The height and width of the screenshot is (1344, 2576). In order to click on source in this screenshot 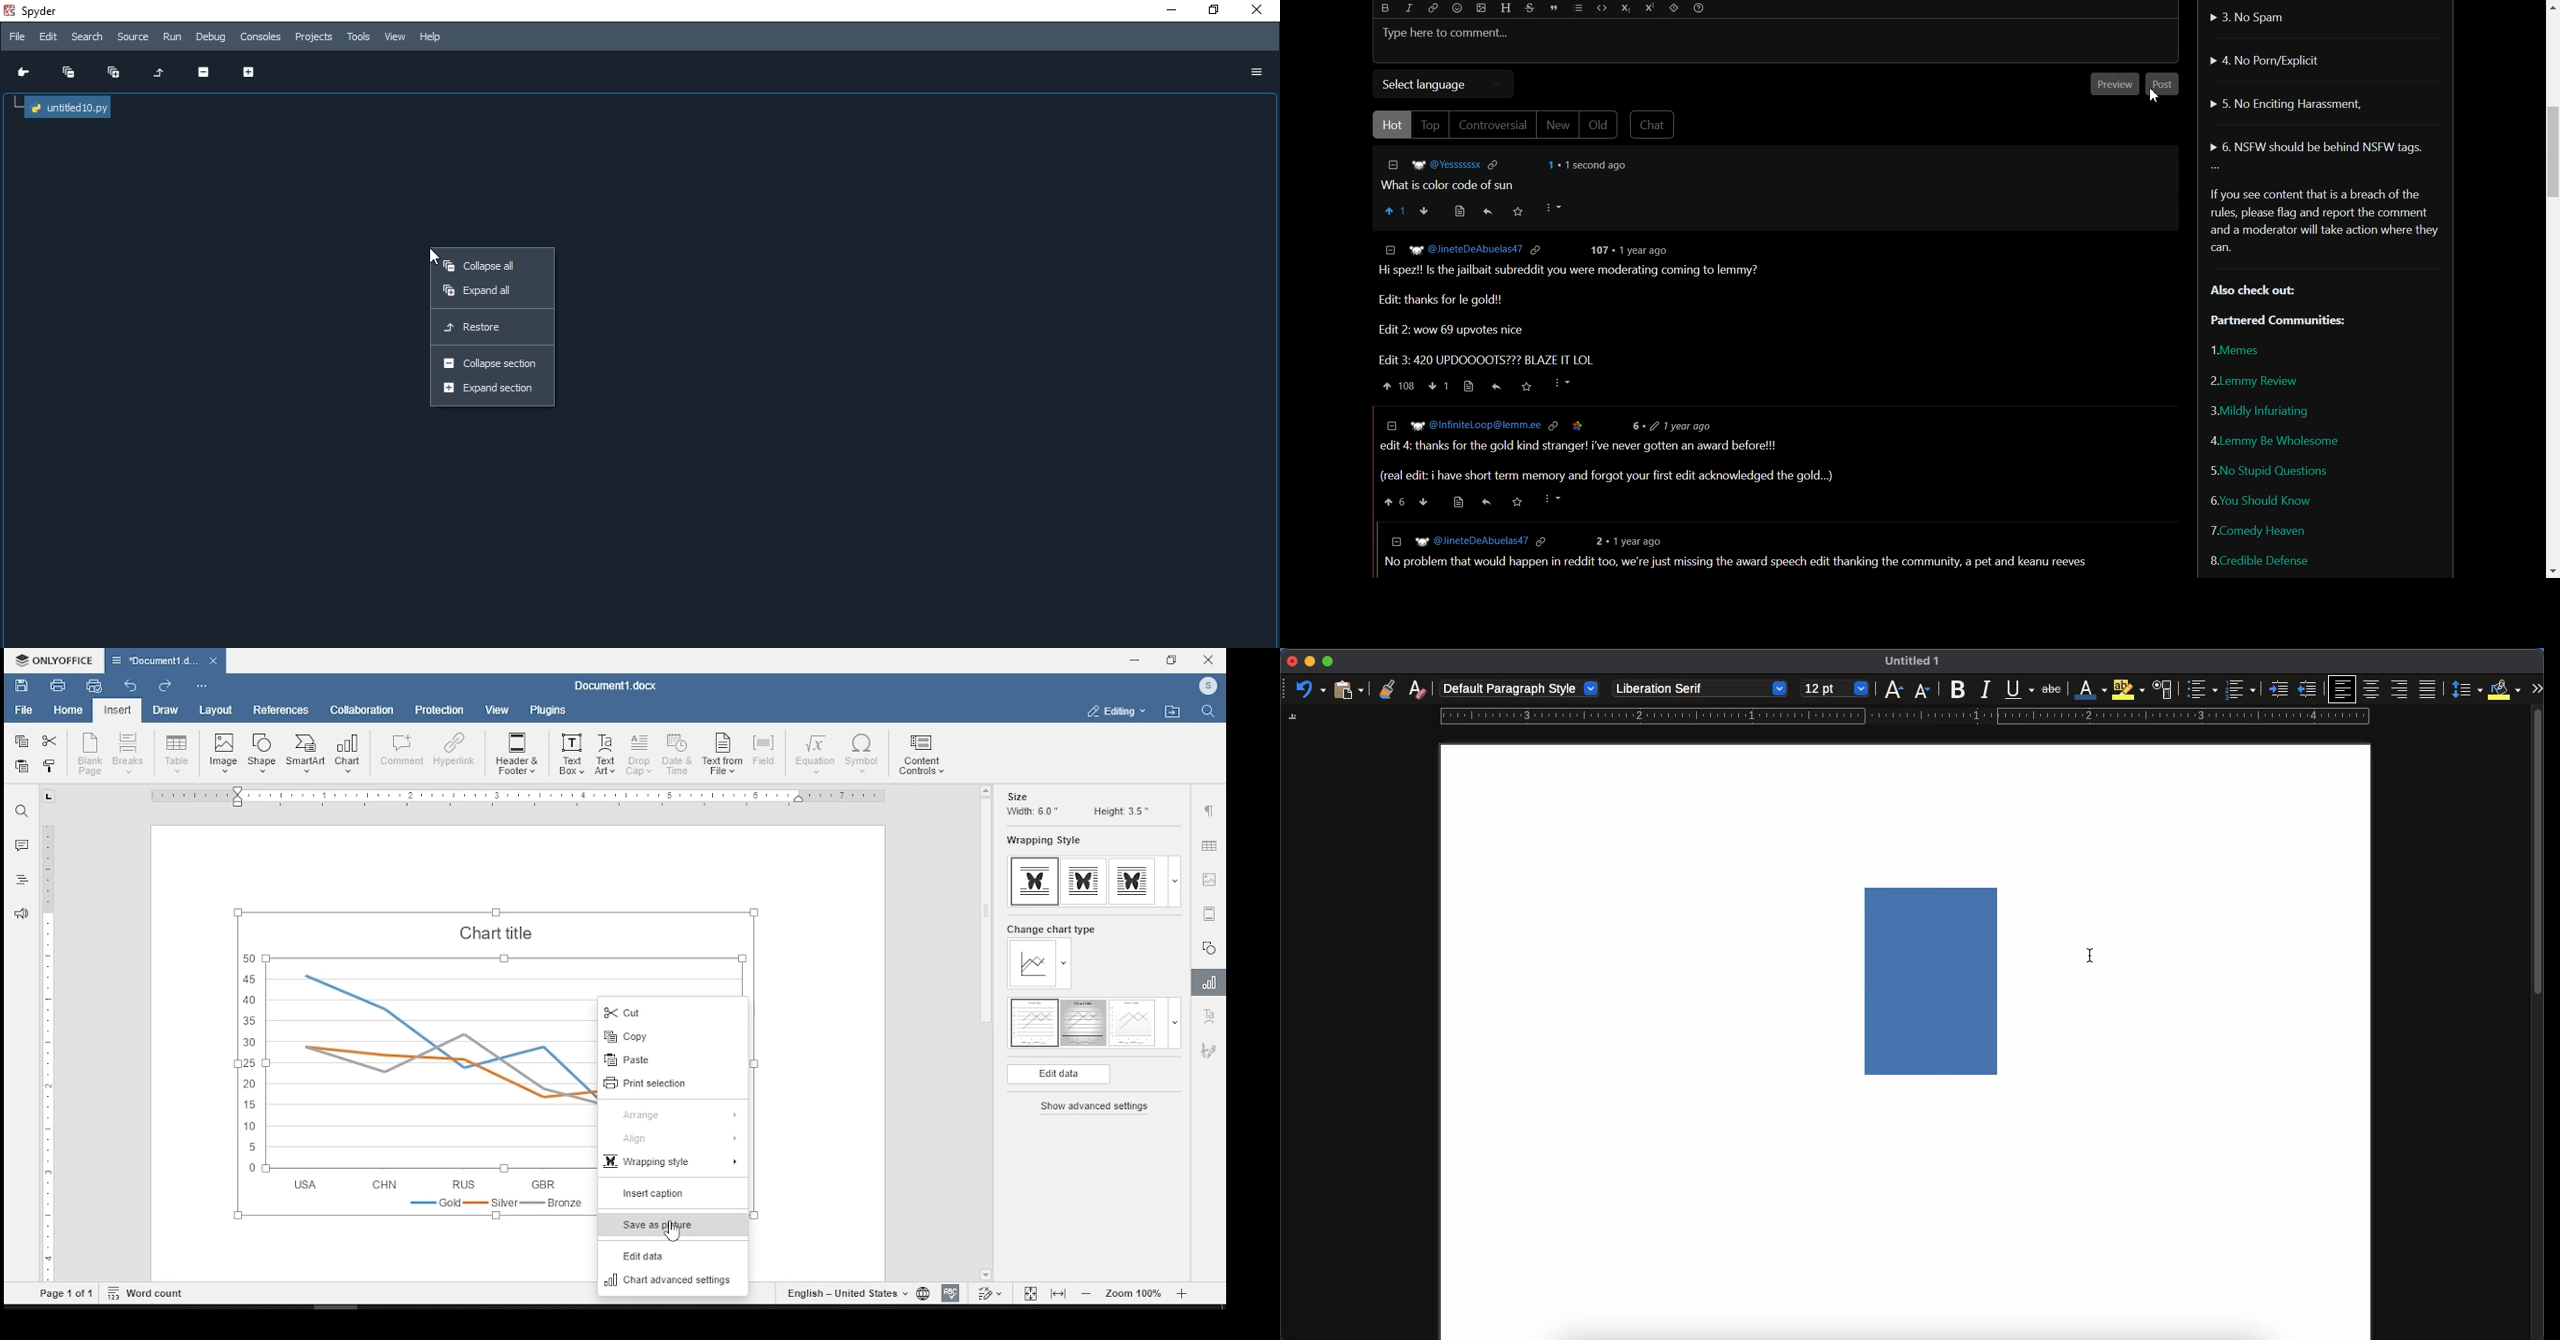, I will do `click(135, 37)`.